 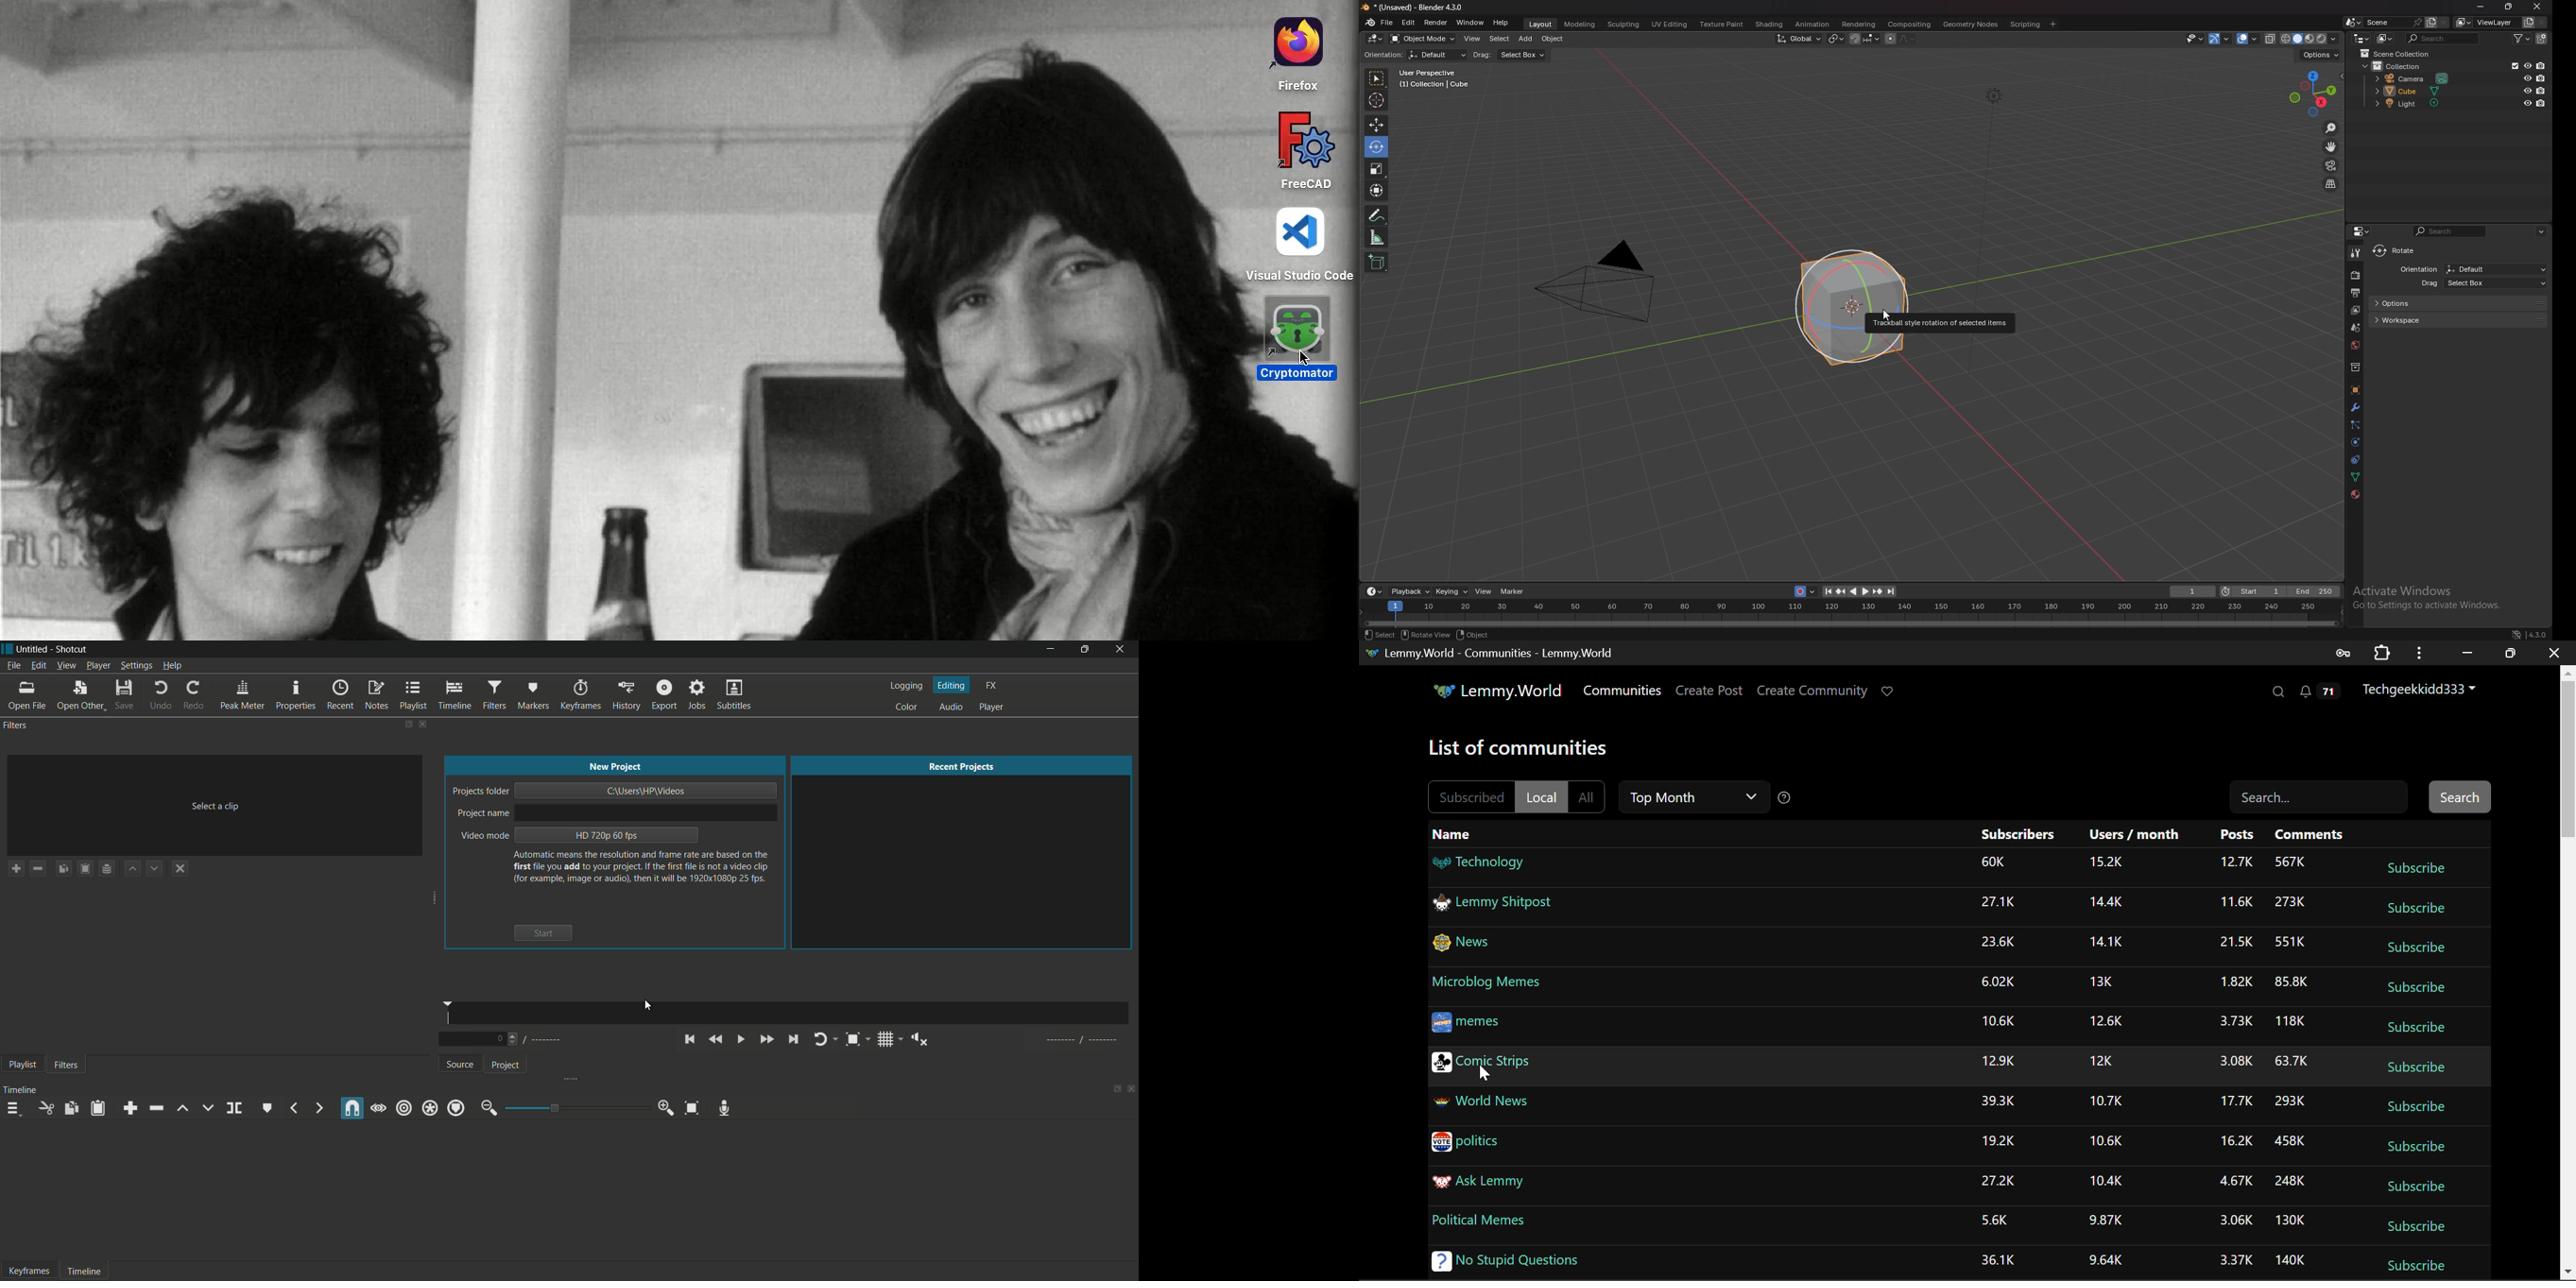 I want to click on select, so click(x=1378, y=634).